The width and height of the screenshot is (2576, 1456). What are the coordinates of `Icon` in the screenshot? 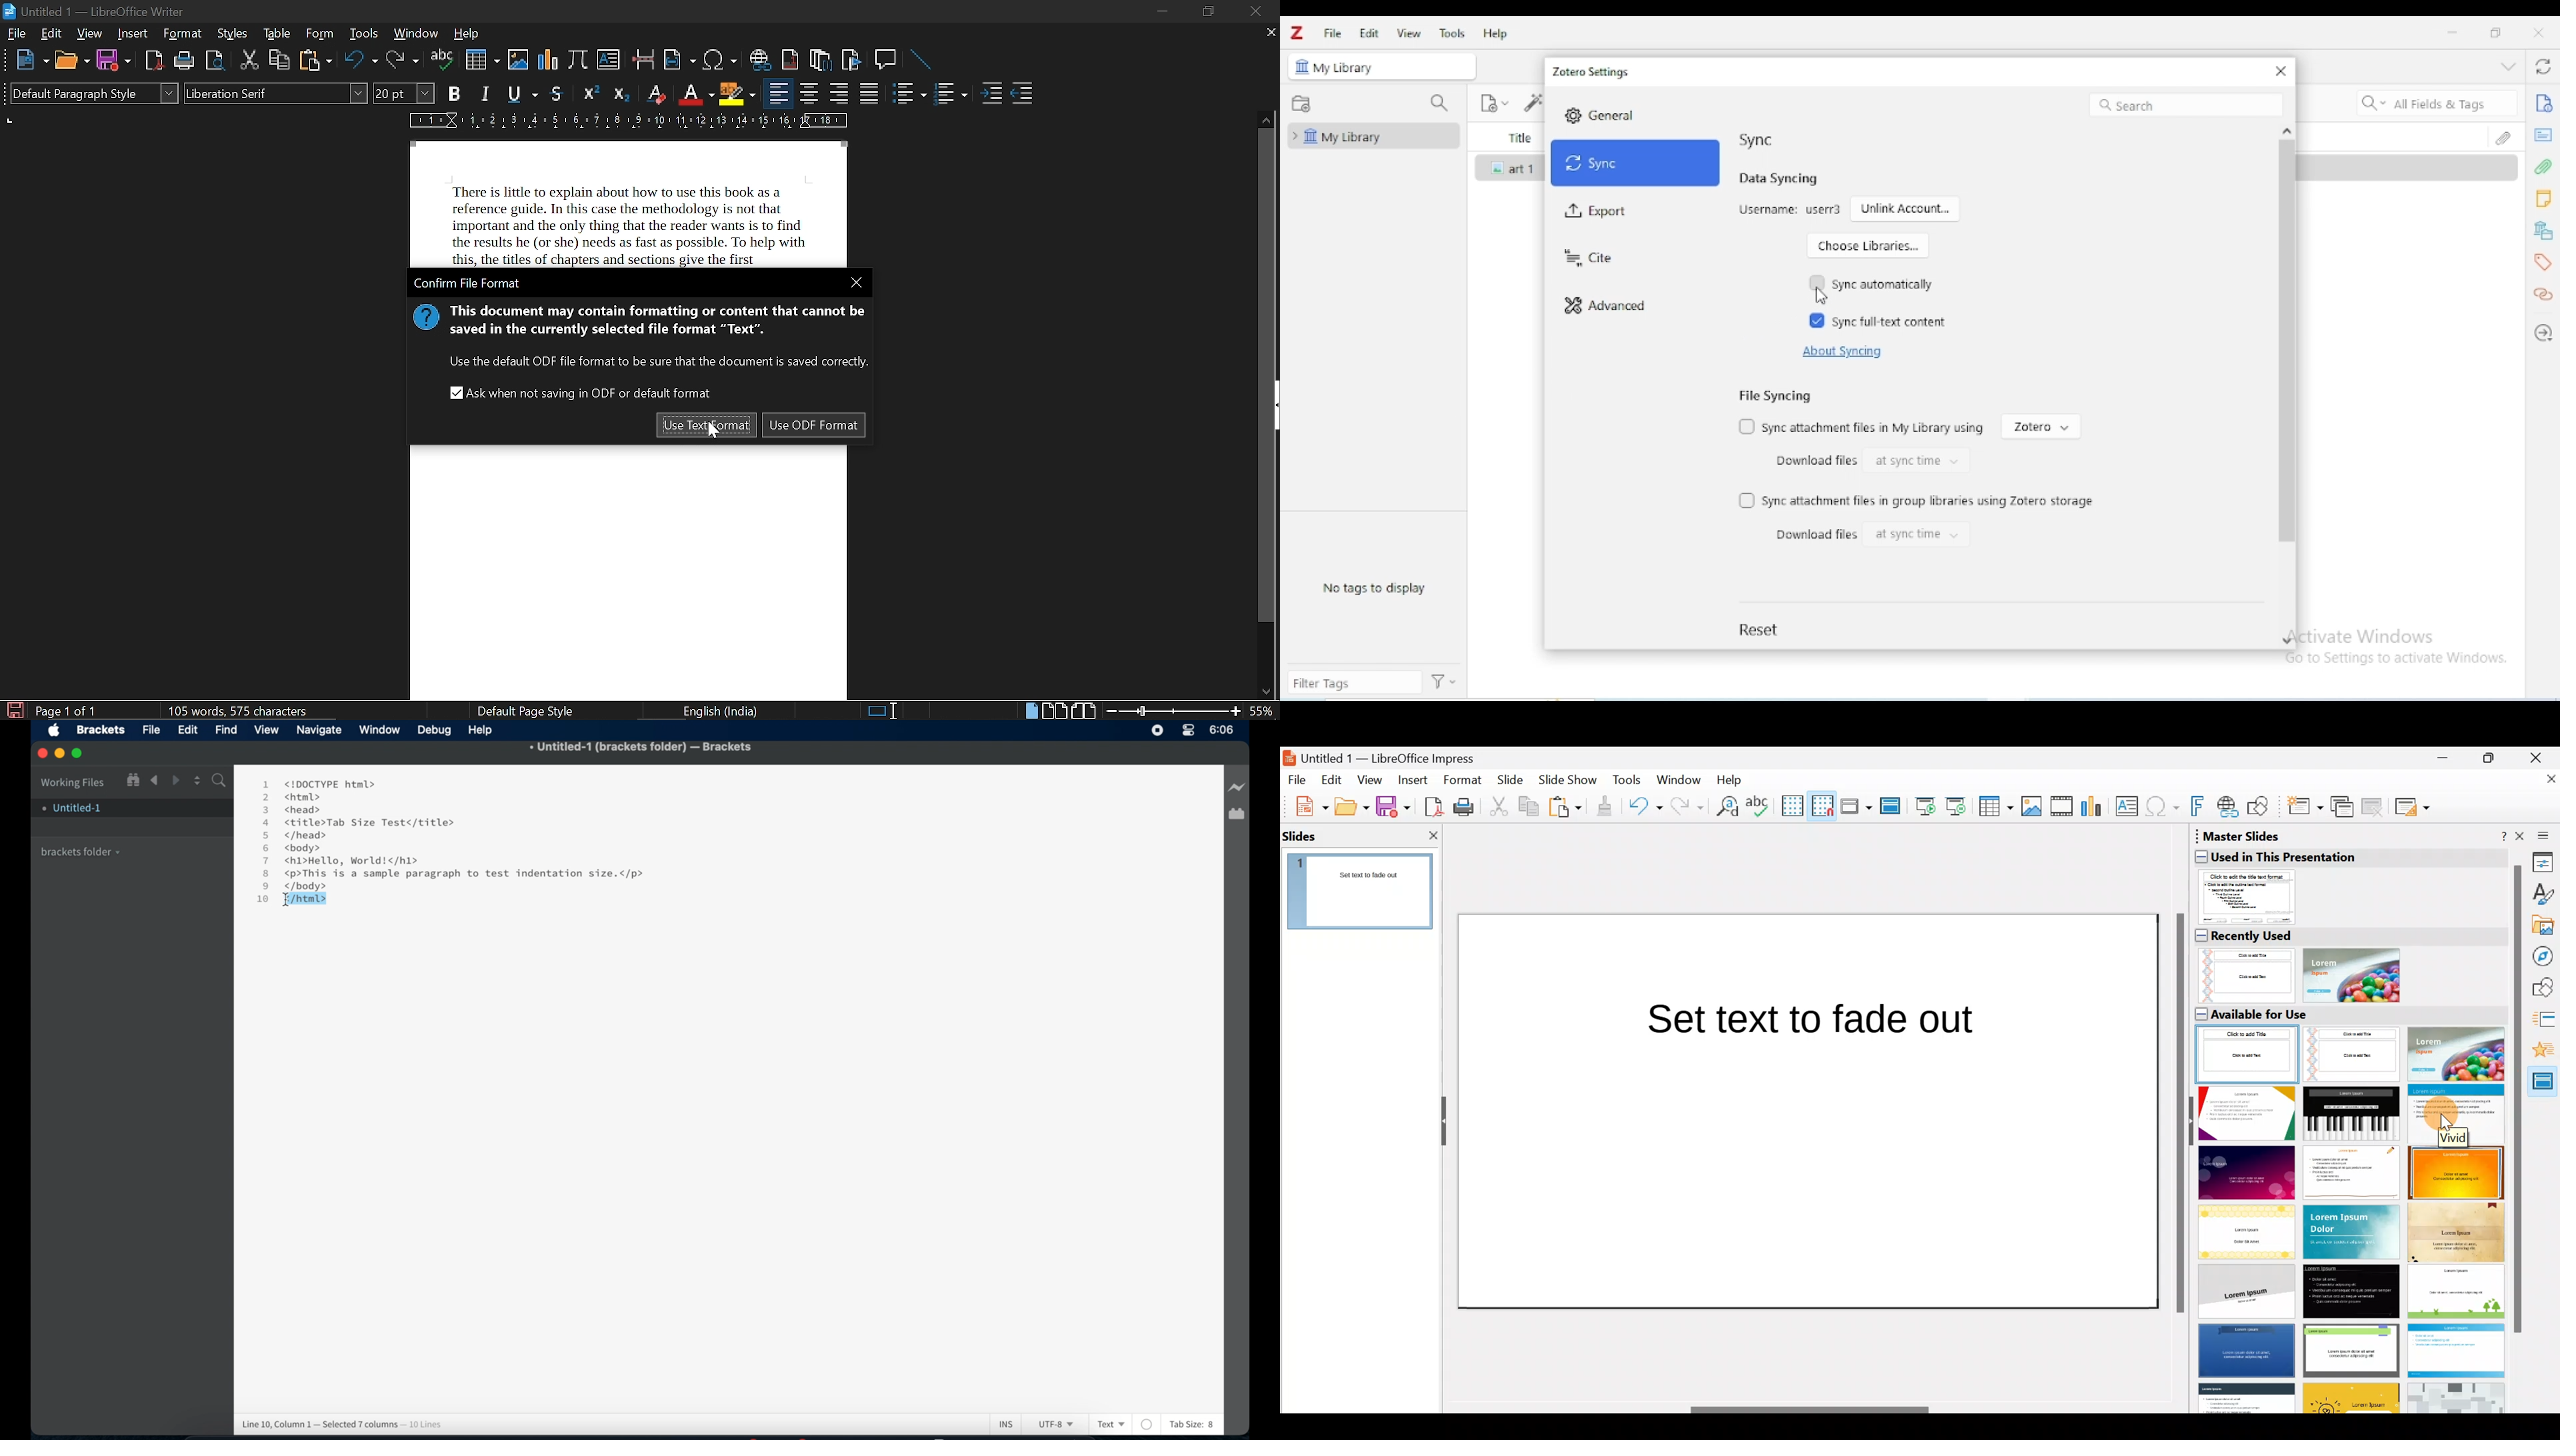 It's located at (423, 321).